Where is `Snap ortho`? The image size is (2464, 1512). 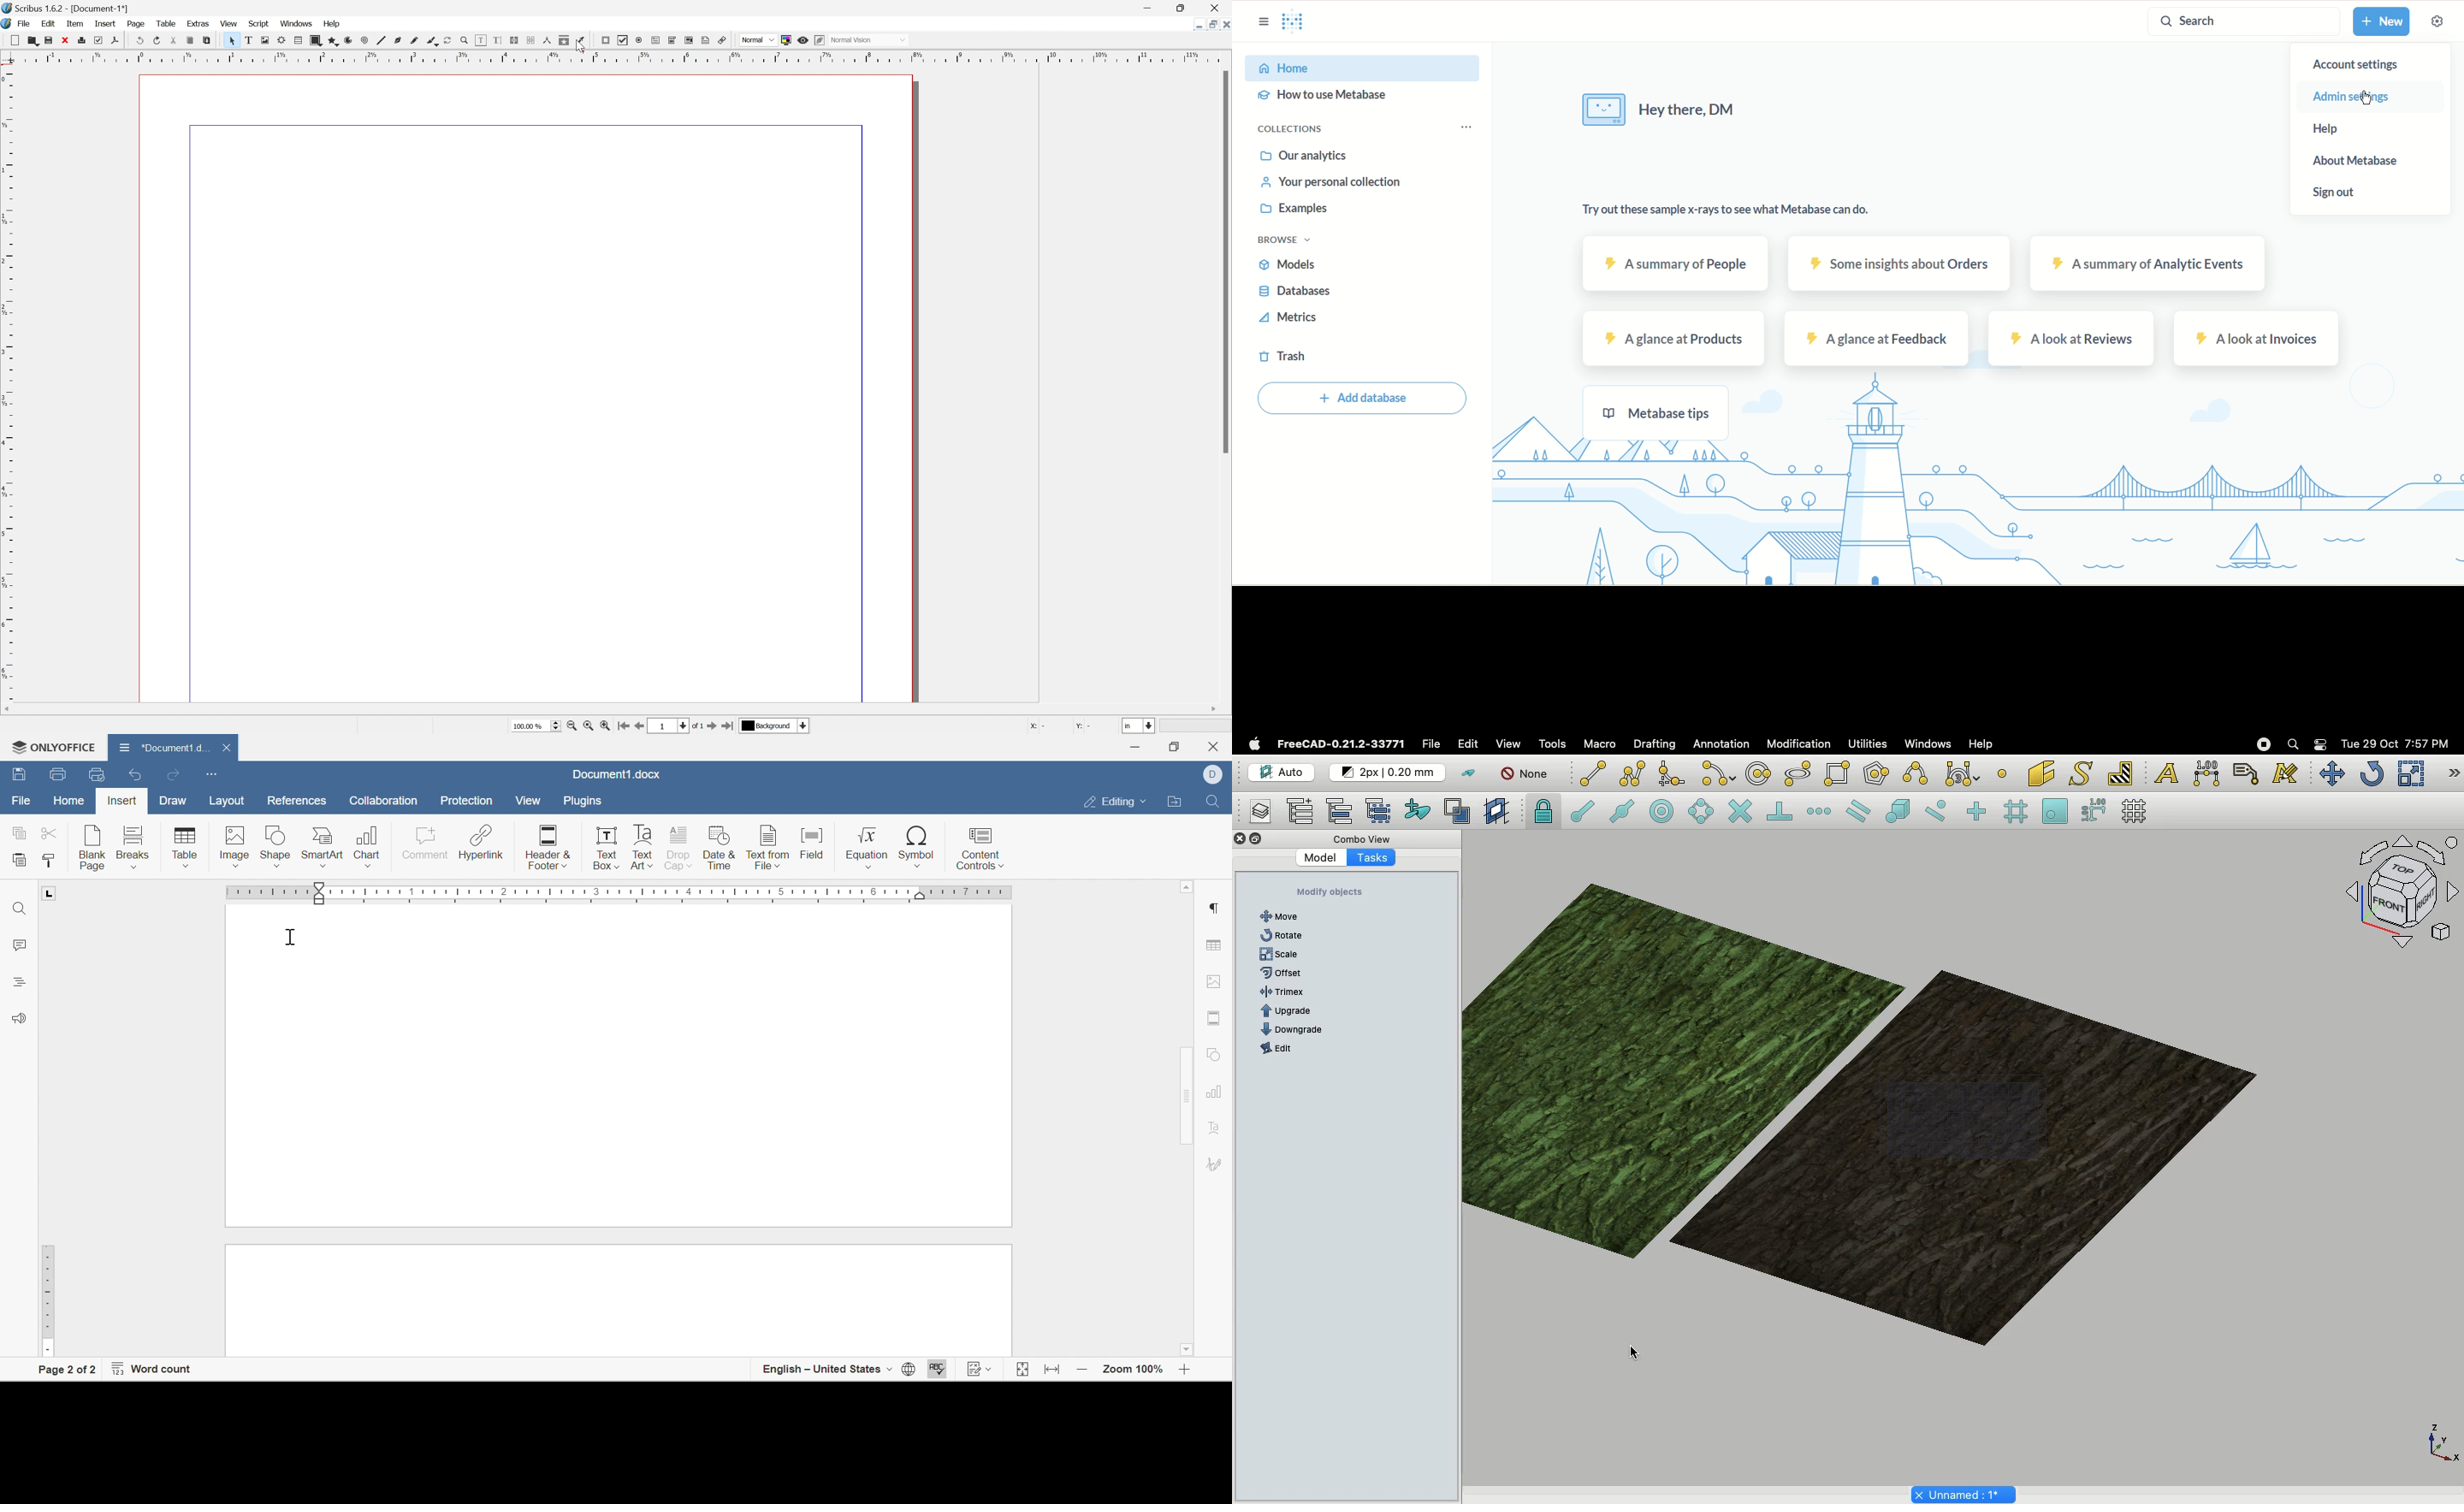 Snap ortho is located at coordinates (1979, 813).